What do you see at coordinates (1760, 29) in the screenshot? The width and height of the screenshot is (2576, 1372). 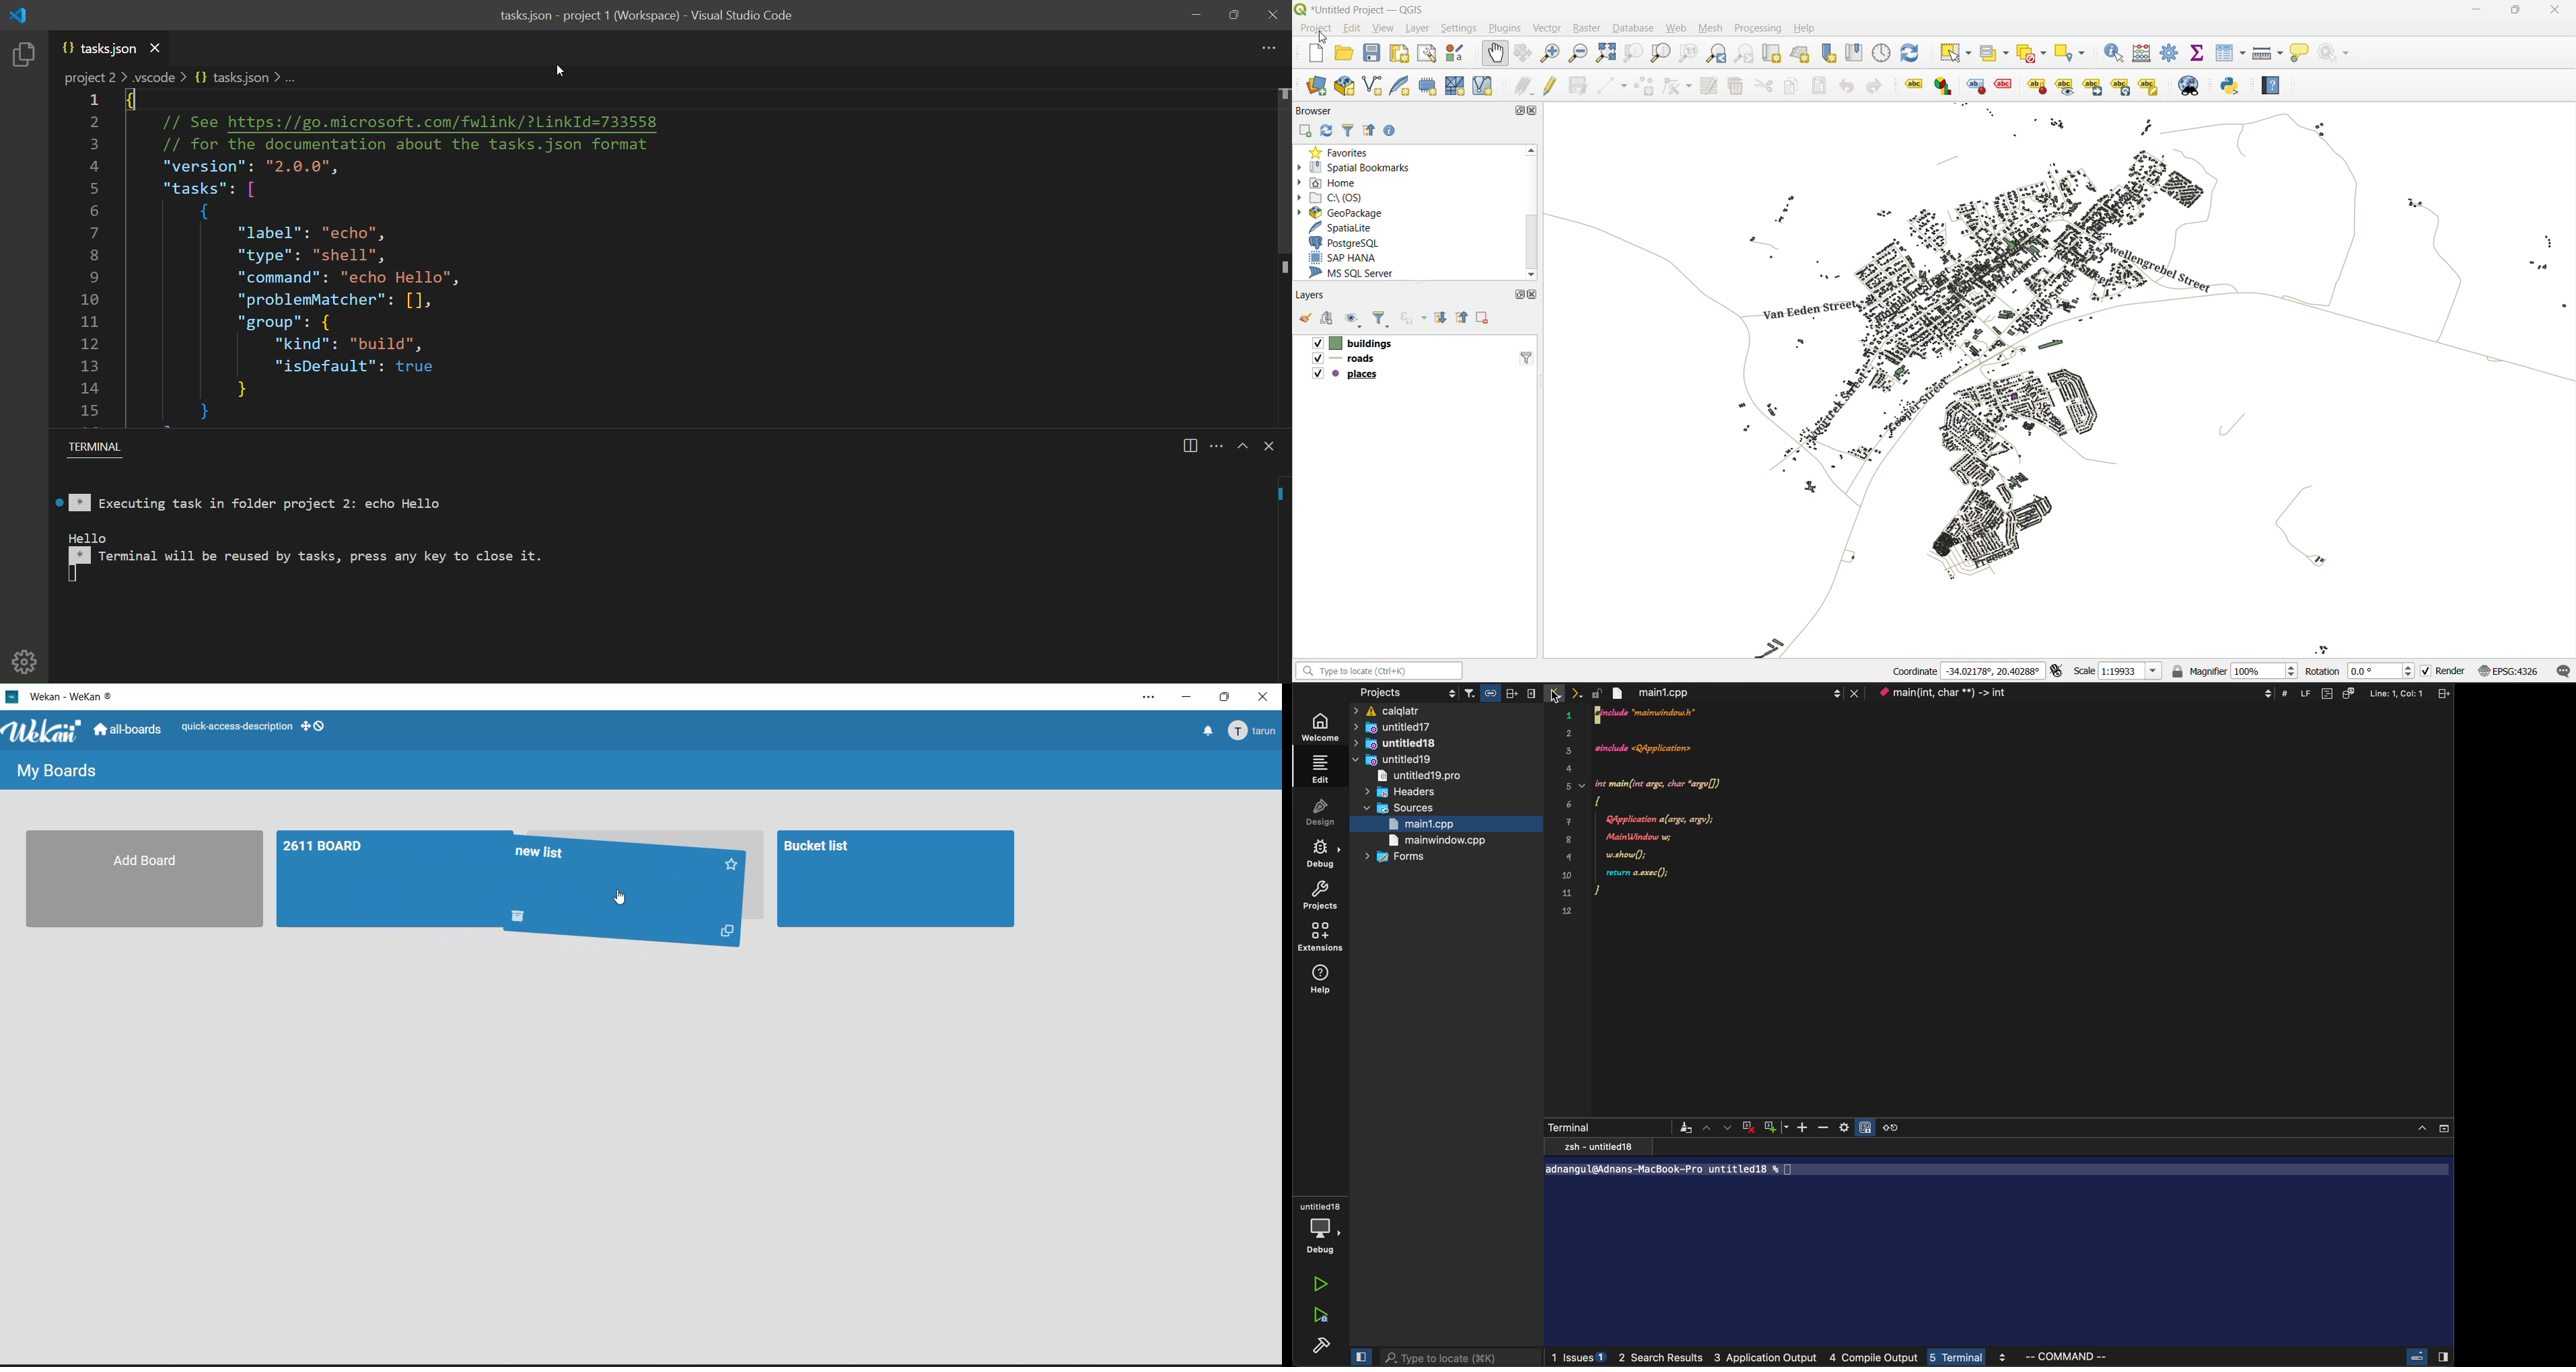 I see `processing` at bounding box center [1760, 29].